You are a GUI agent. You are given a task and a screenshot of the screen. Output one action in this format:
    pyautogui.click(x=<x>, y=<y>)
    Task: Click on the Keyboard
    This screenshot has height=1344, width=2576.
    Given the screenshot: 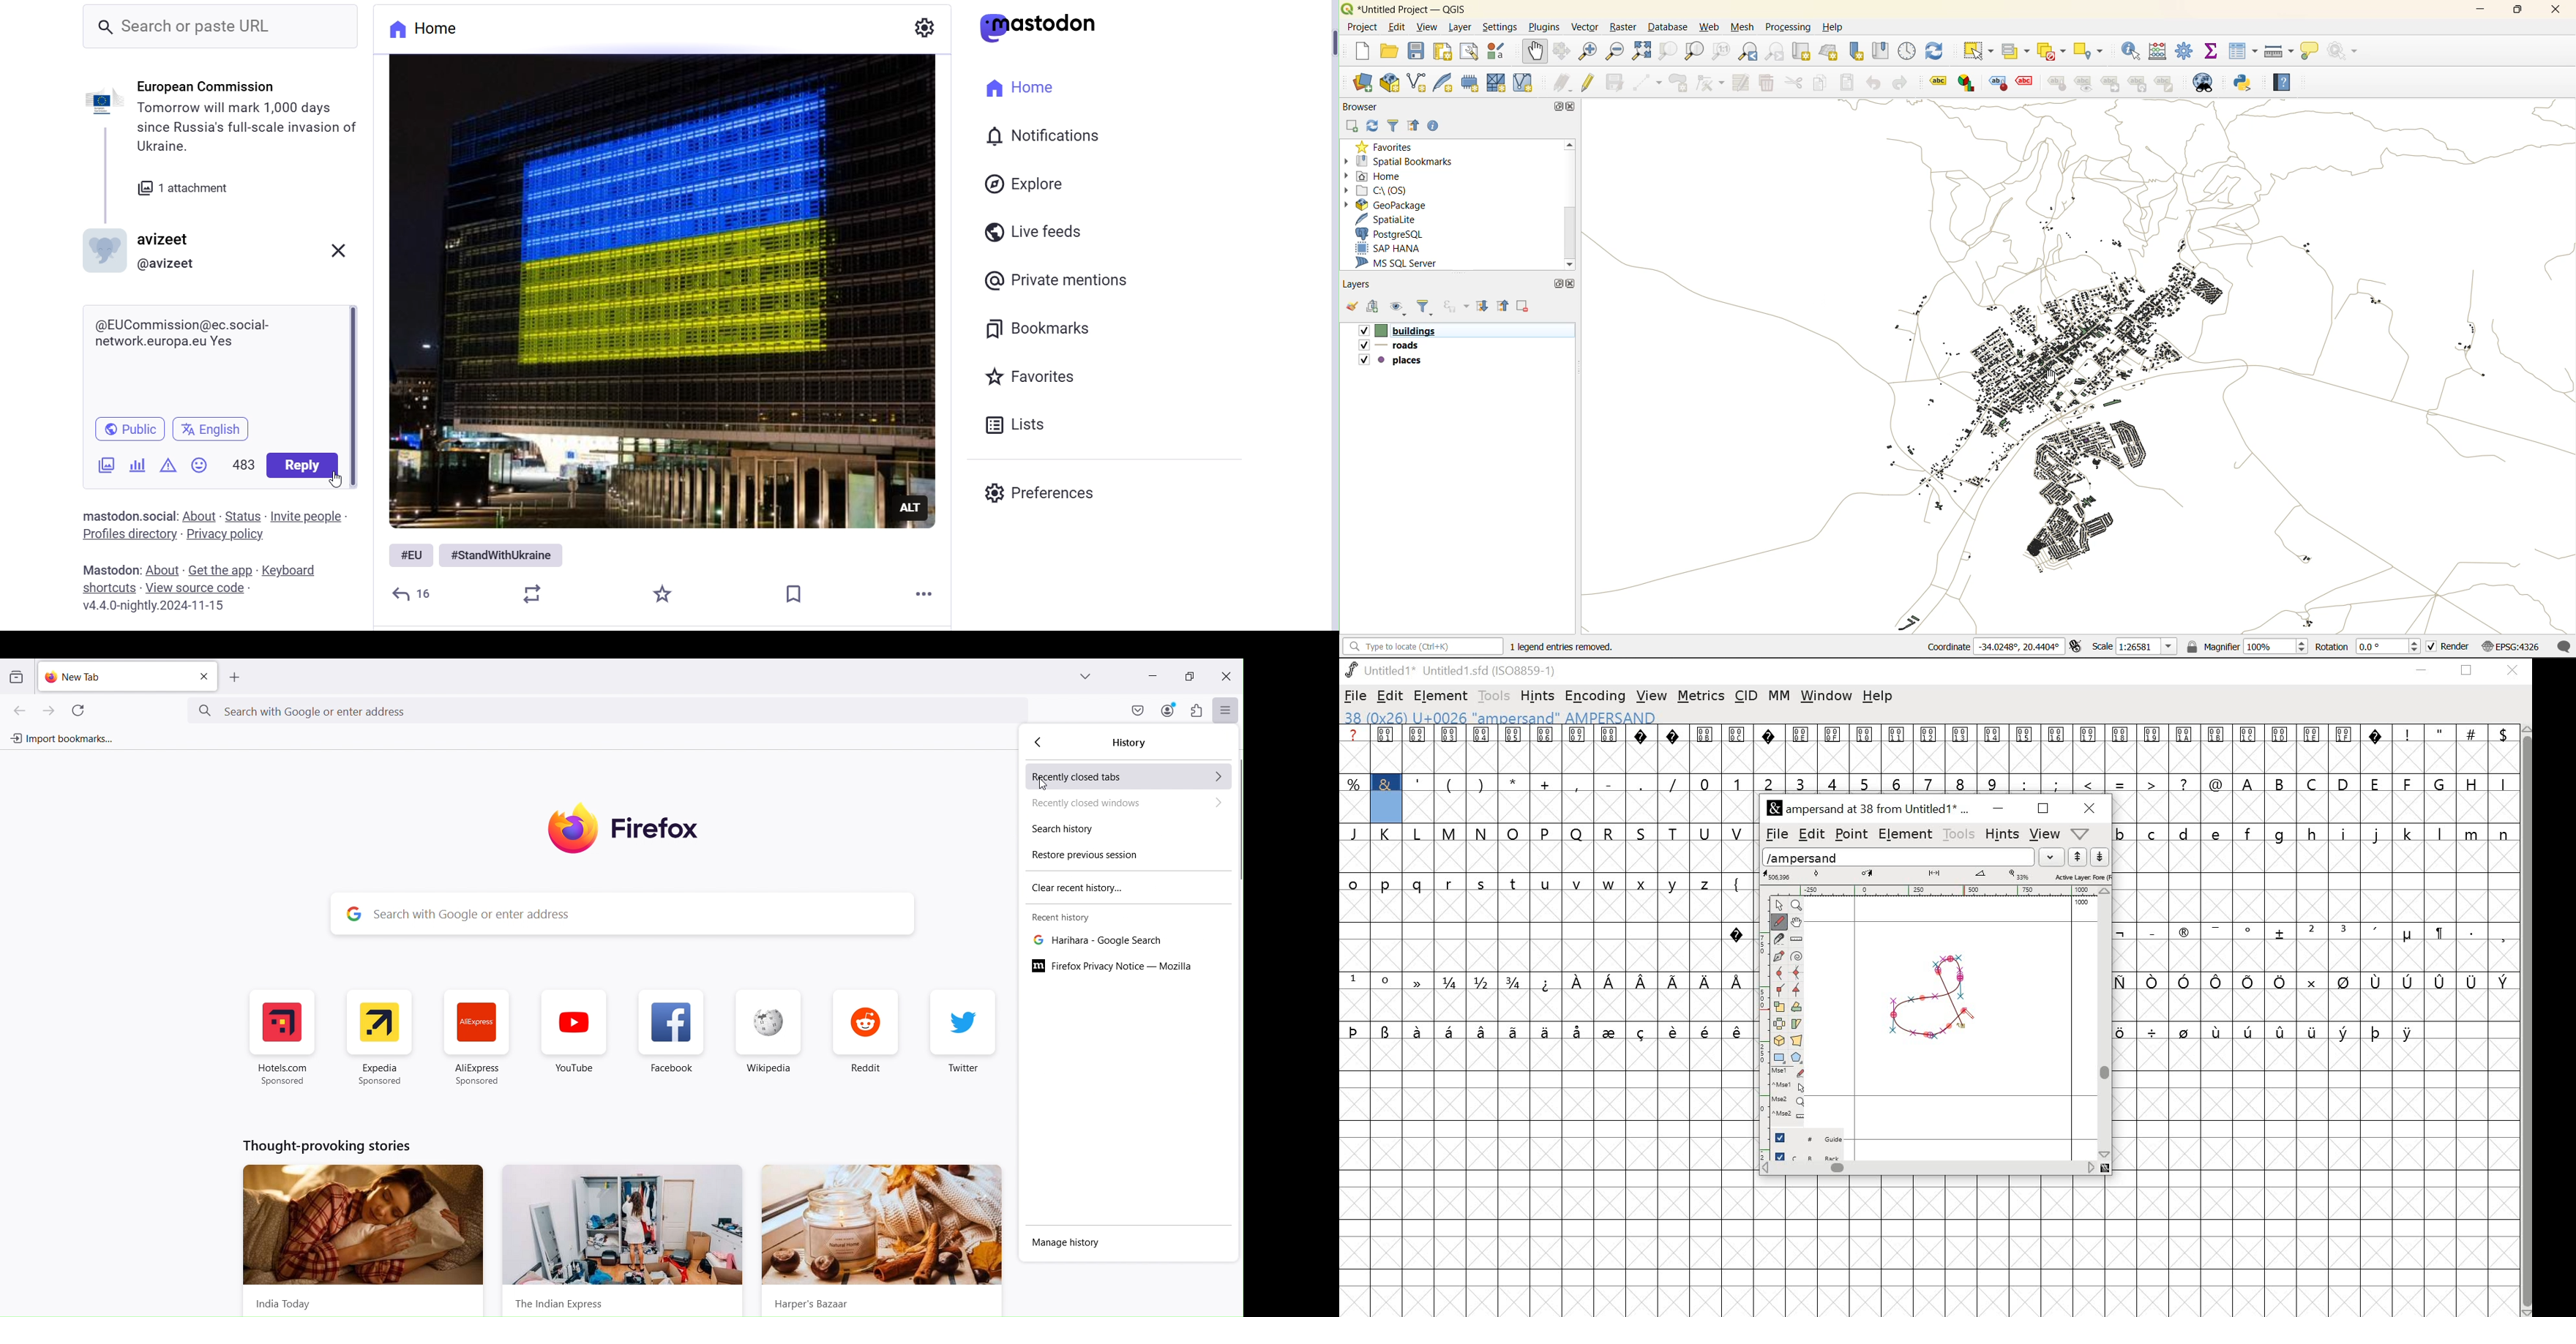 What is the action you would take?
    pyautogui.click(x=293, y=570)
    